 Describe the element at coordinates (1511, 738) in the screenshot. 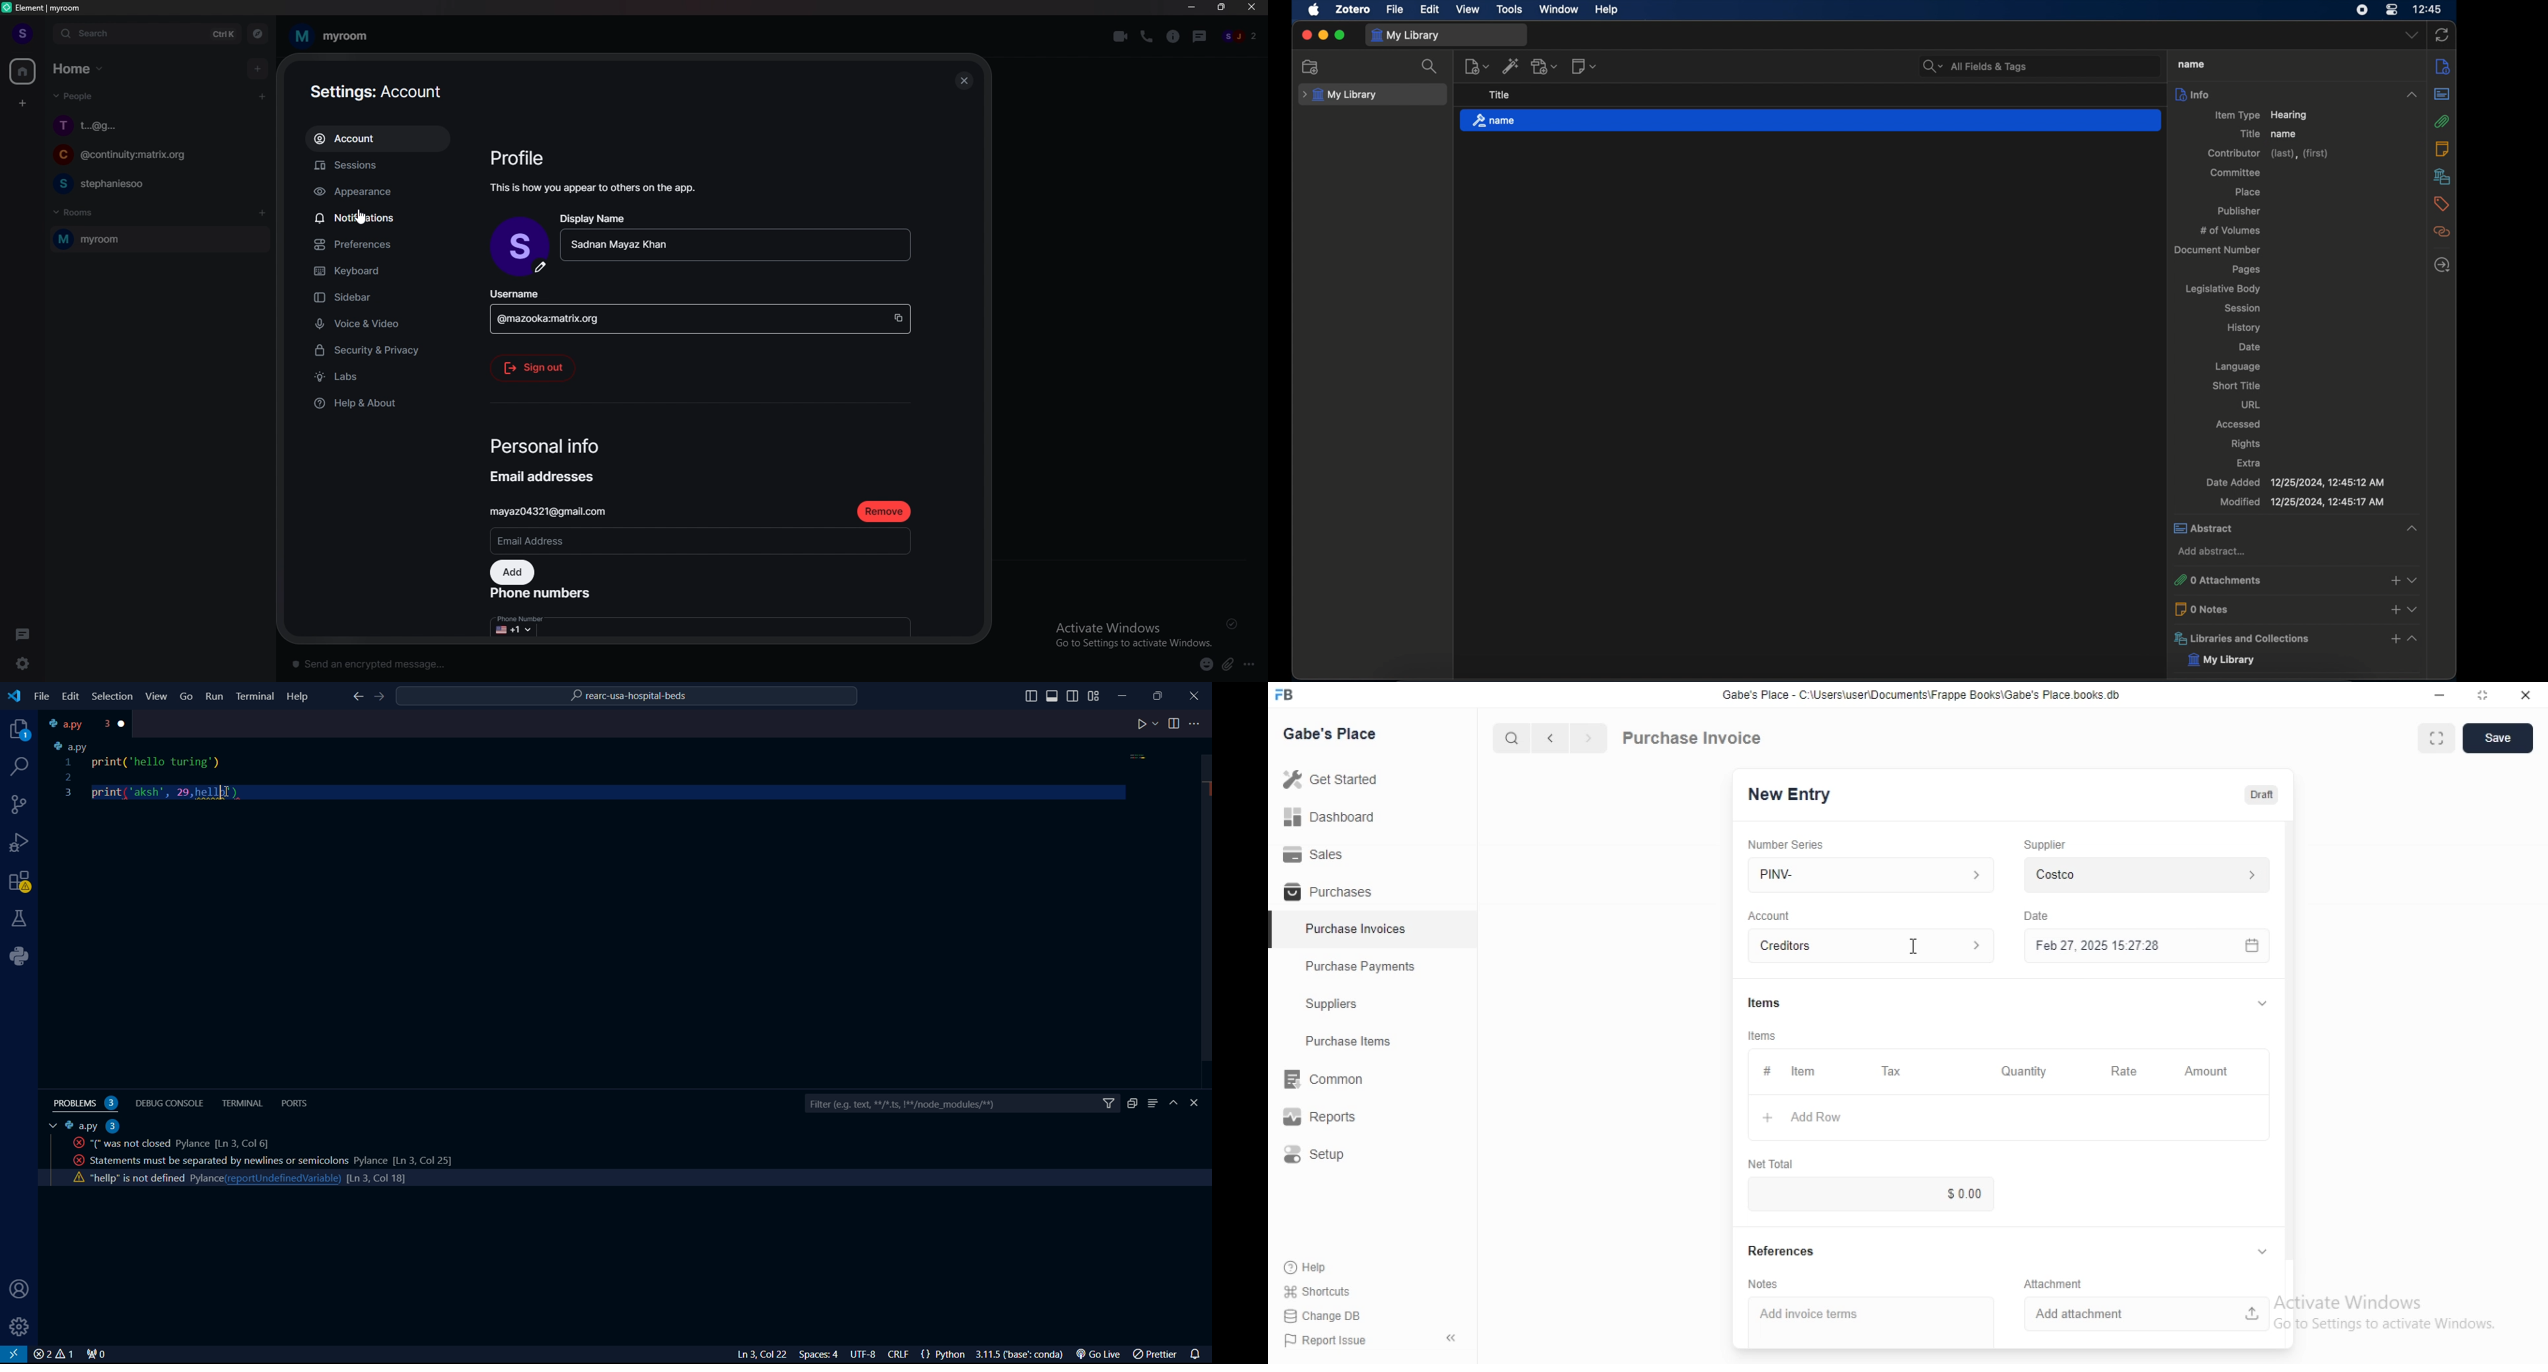

I see `Search` at that location.